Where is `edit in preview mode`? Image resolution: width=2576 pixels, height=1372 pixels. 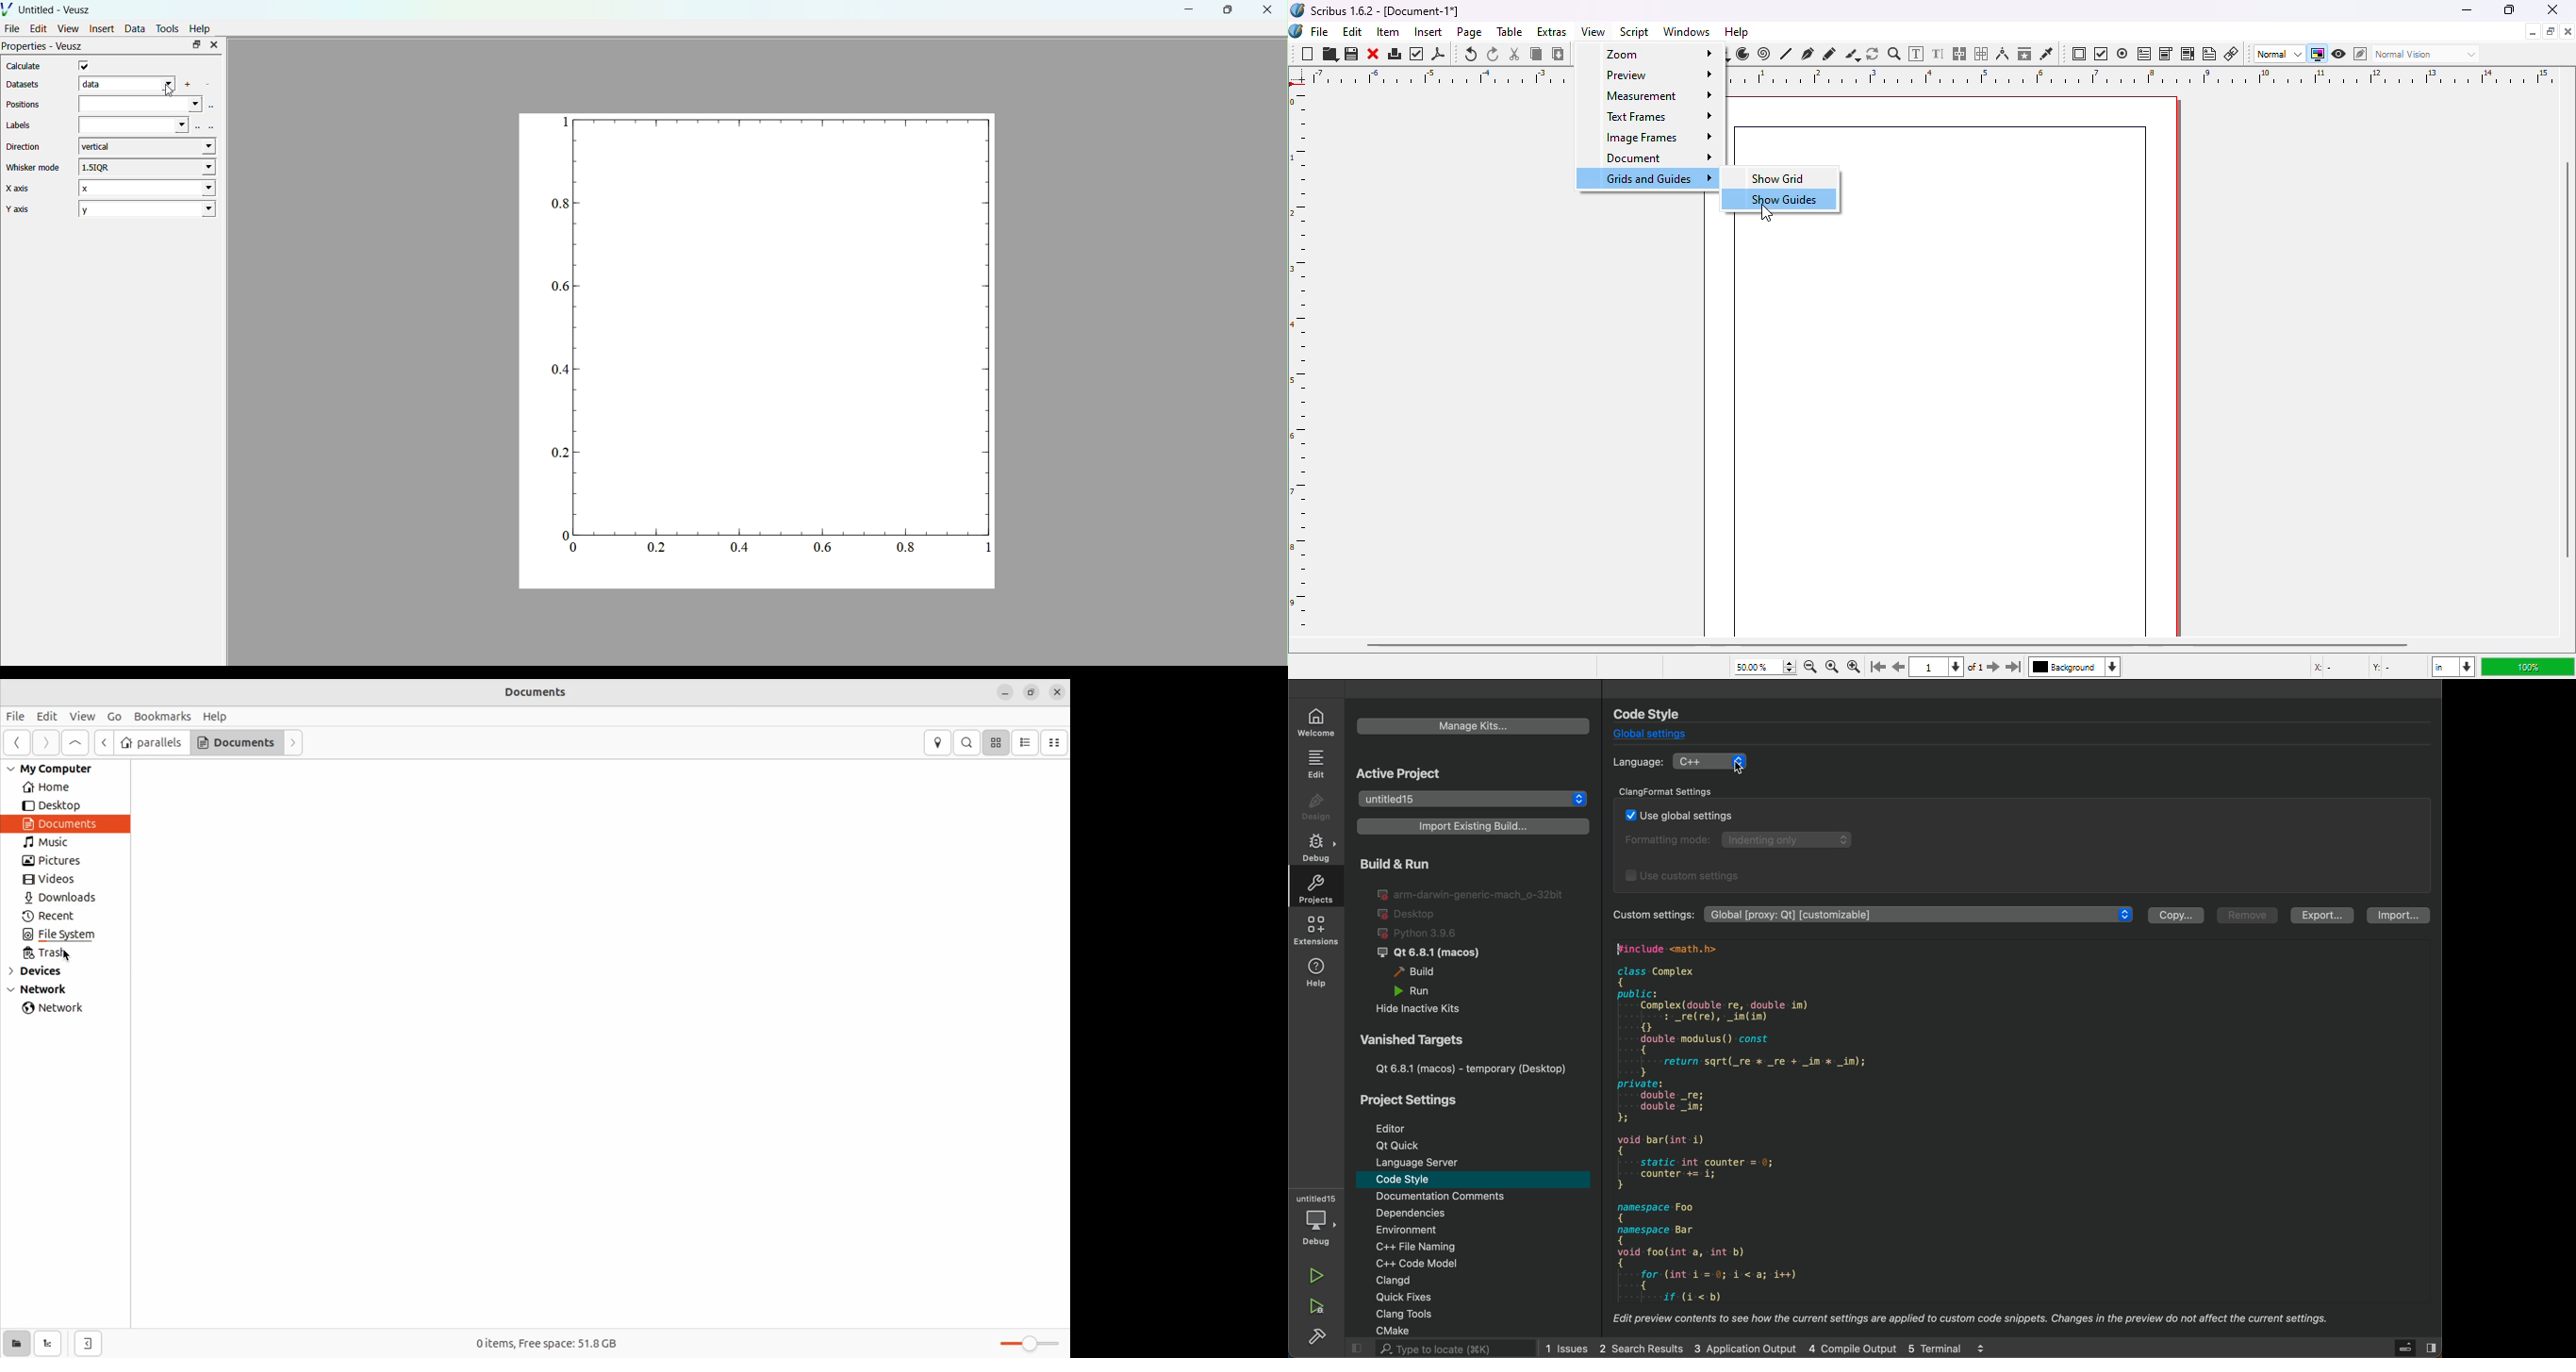
edit in preview mode is located at coordinates (2360, 54).